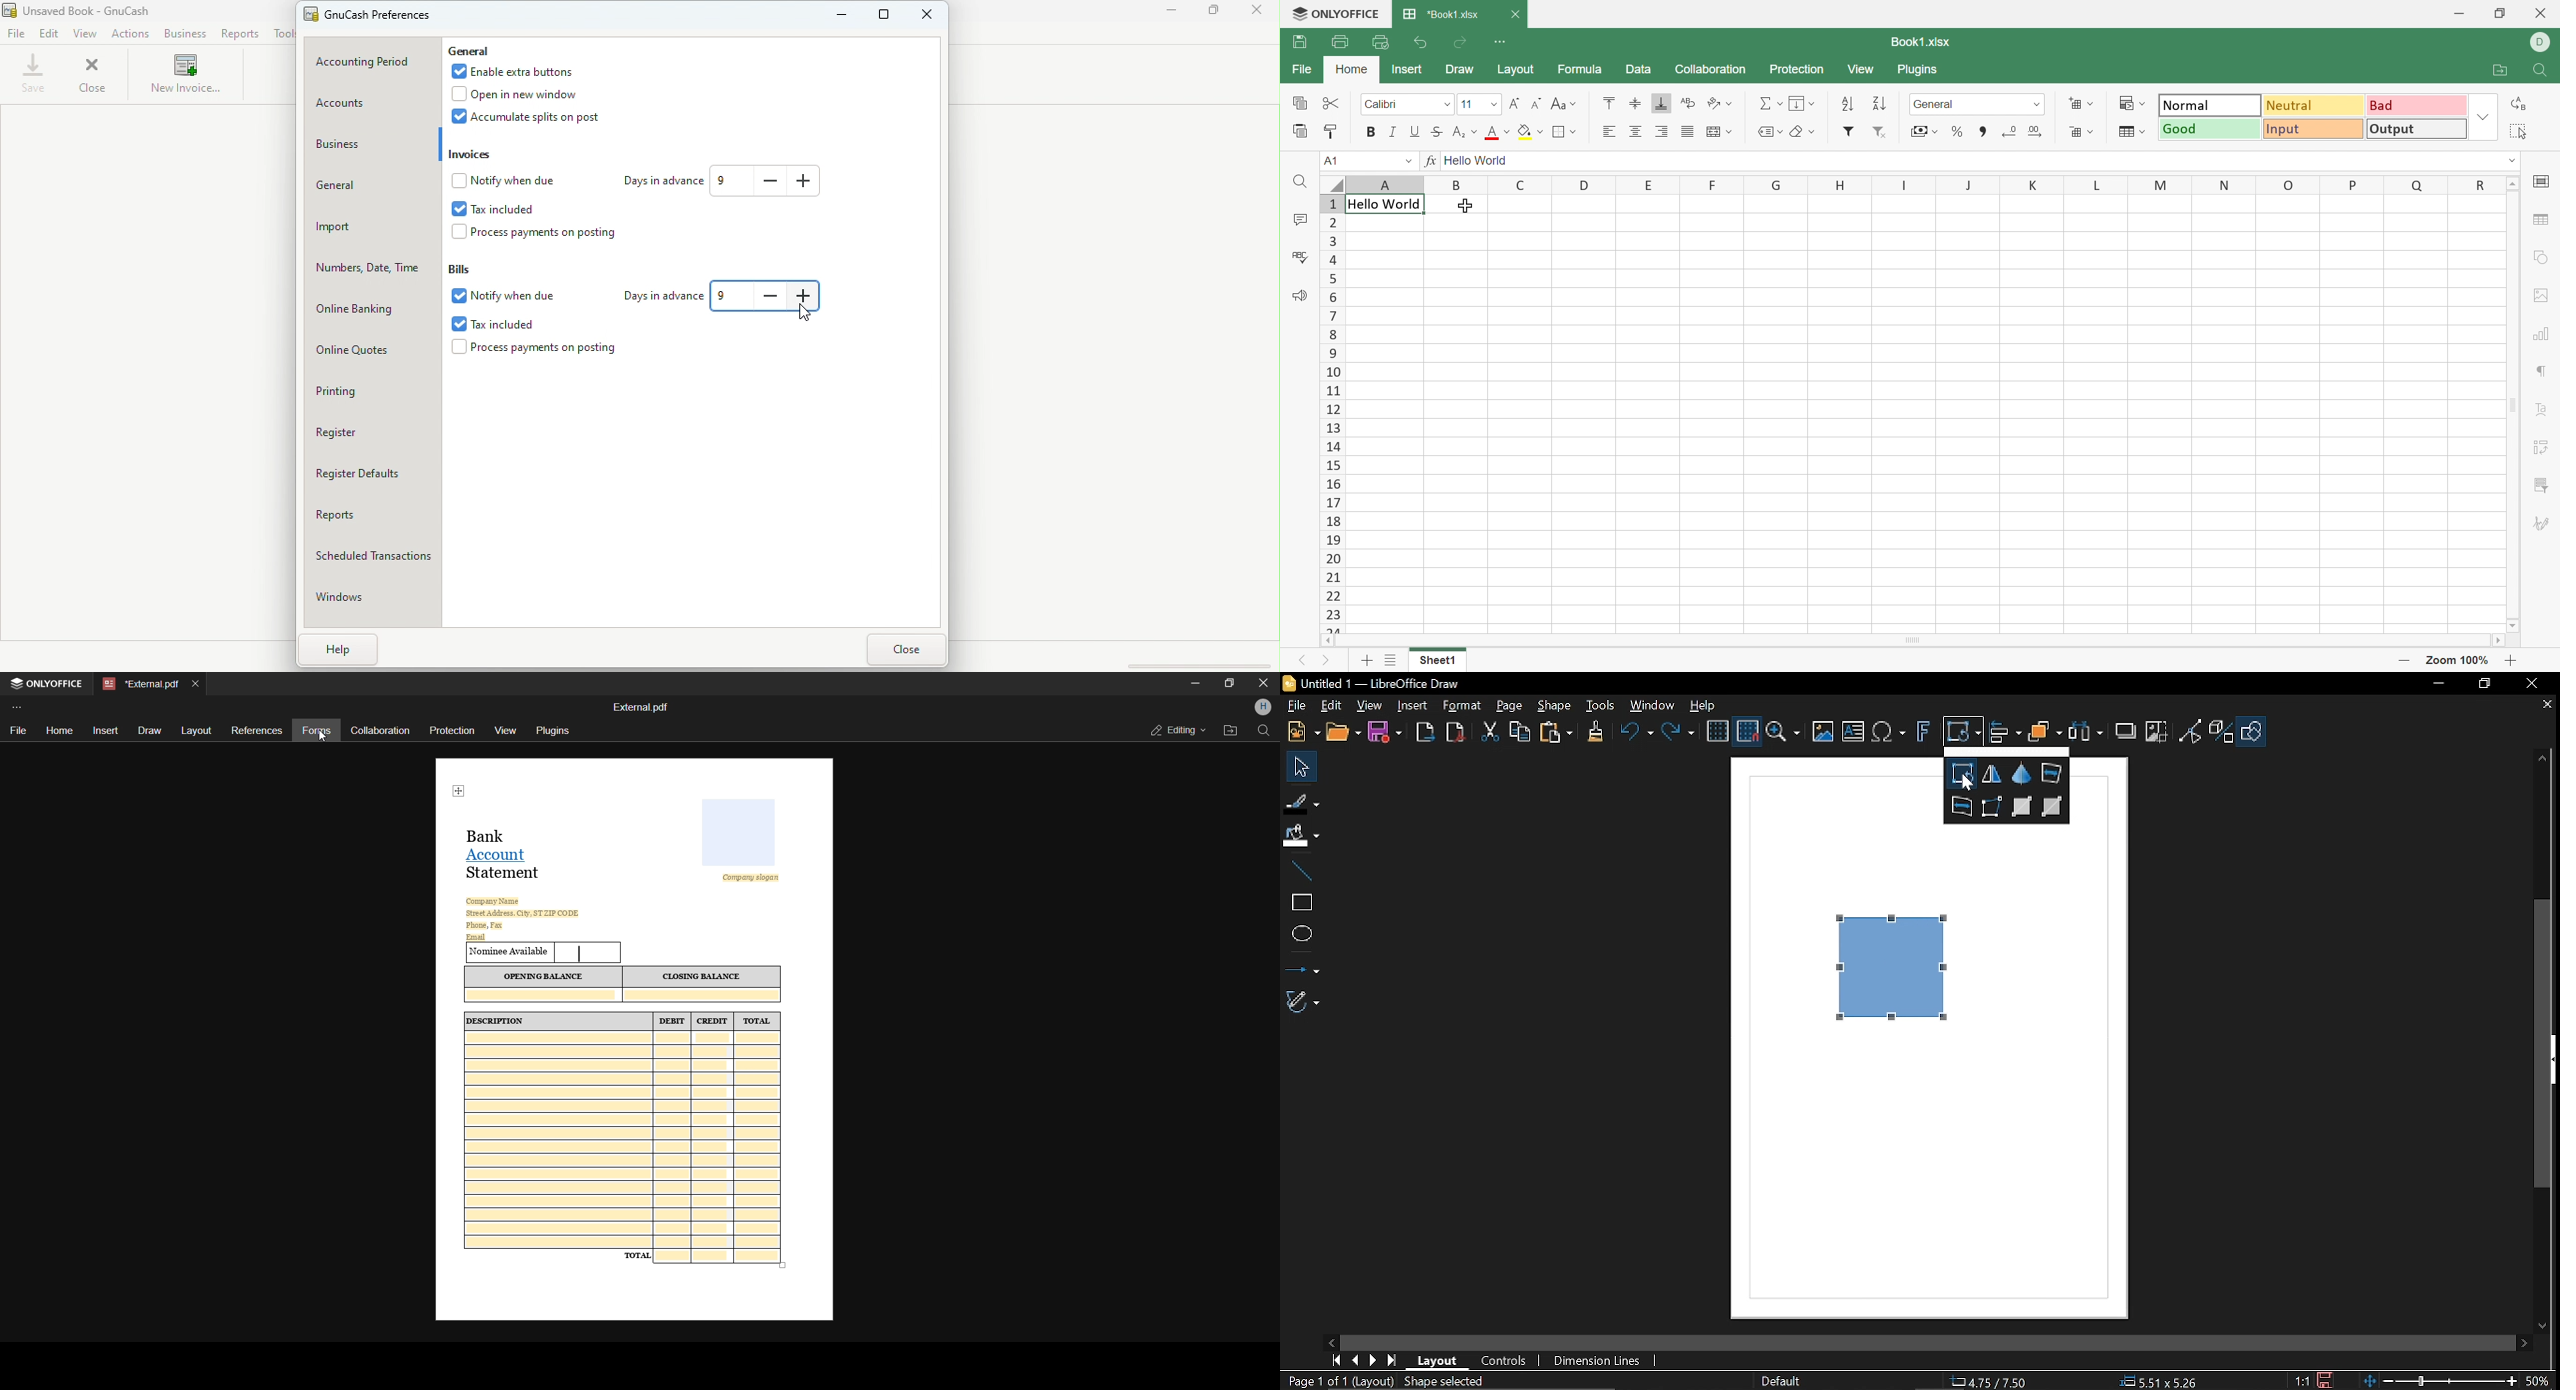  What do you see at coordinates (1410, 163) in the screenshot?
I see `Drop down` at bounding box center [1410, 163].